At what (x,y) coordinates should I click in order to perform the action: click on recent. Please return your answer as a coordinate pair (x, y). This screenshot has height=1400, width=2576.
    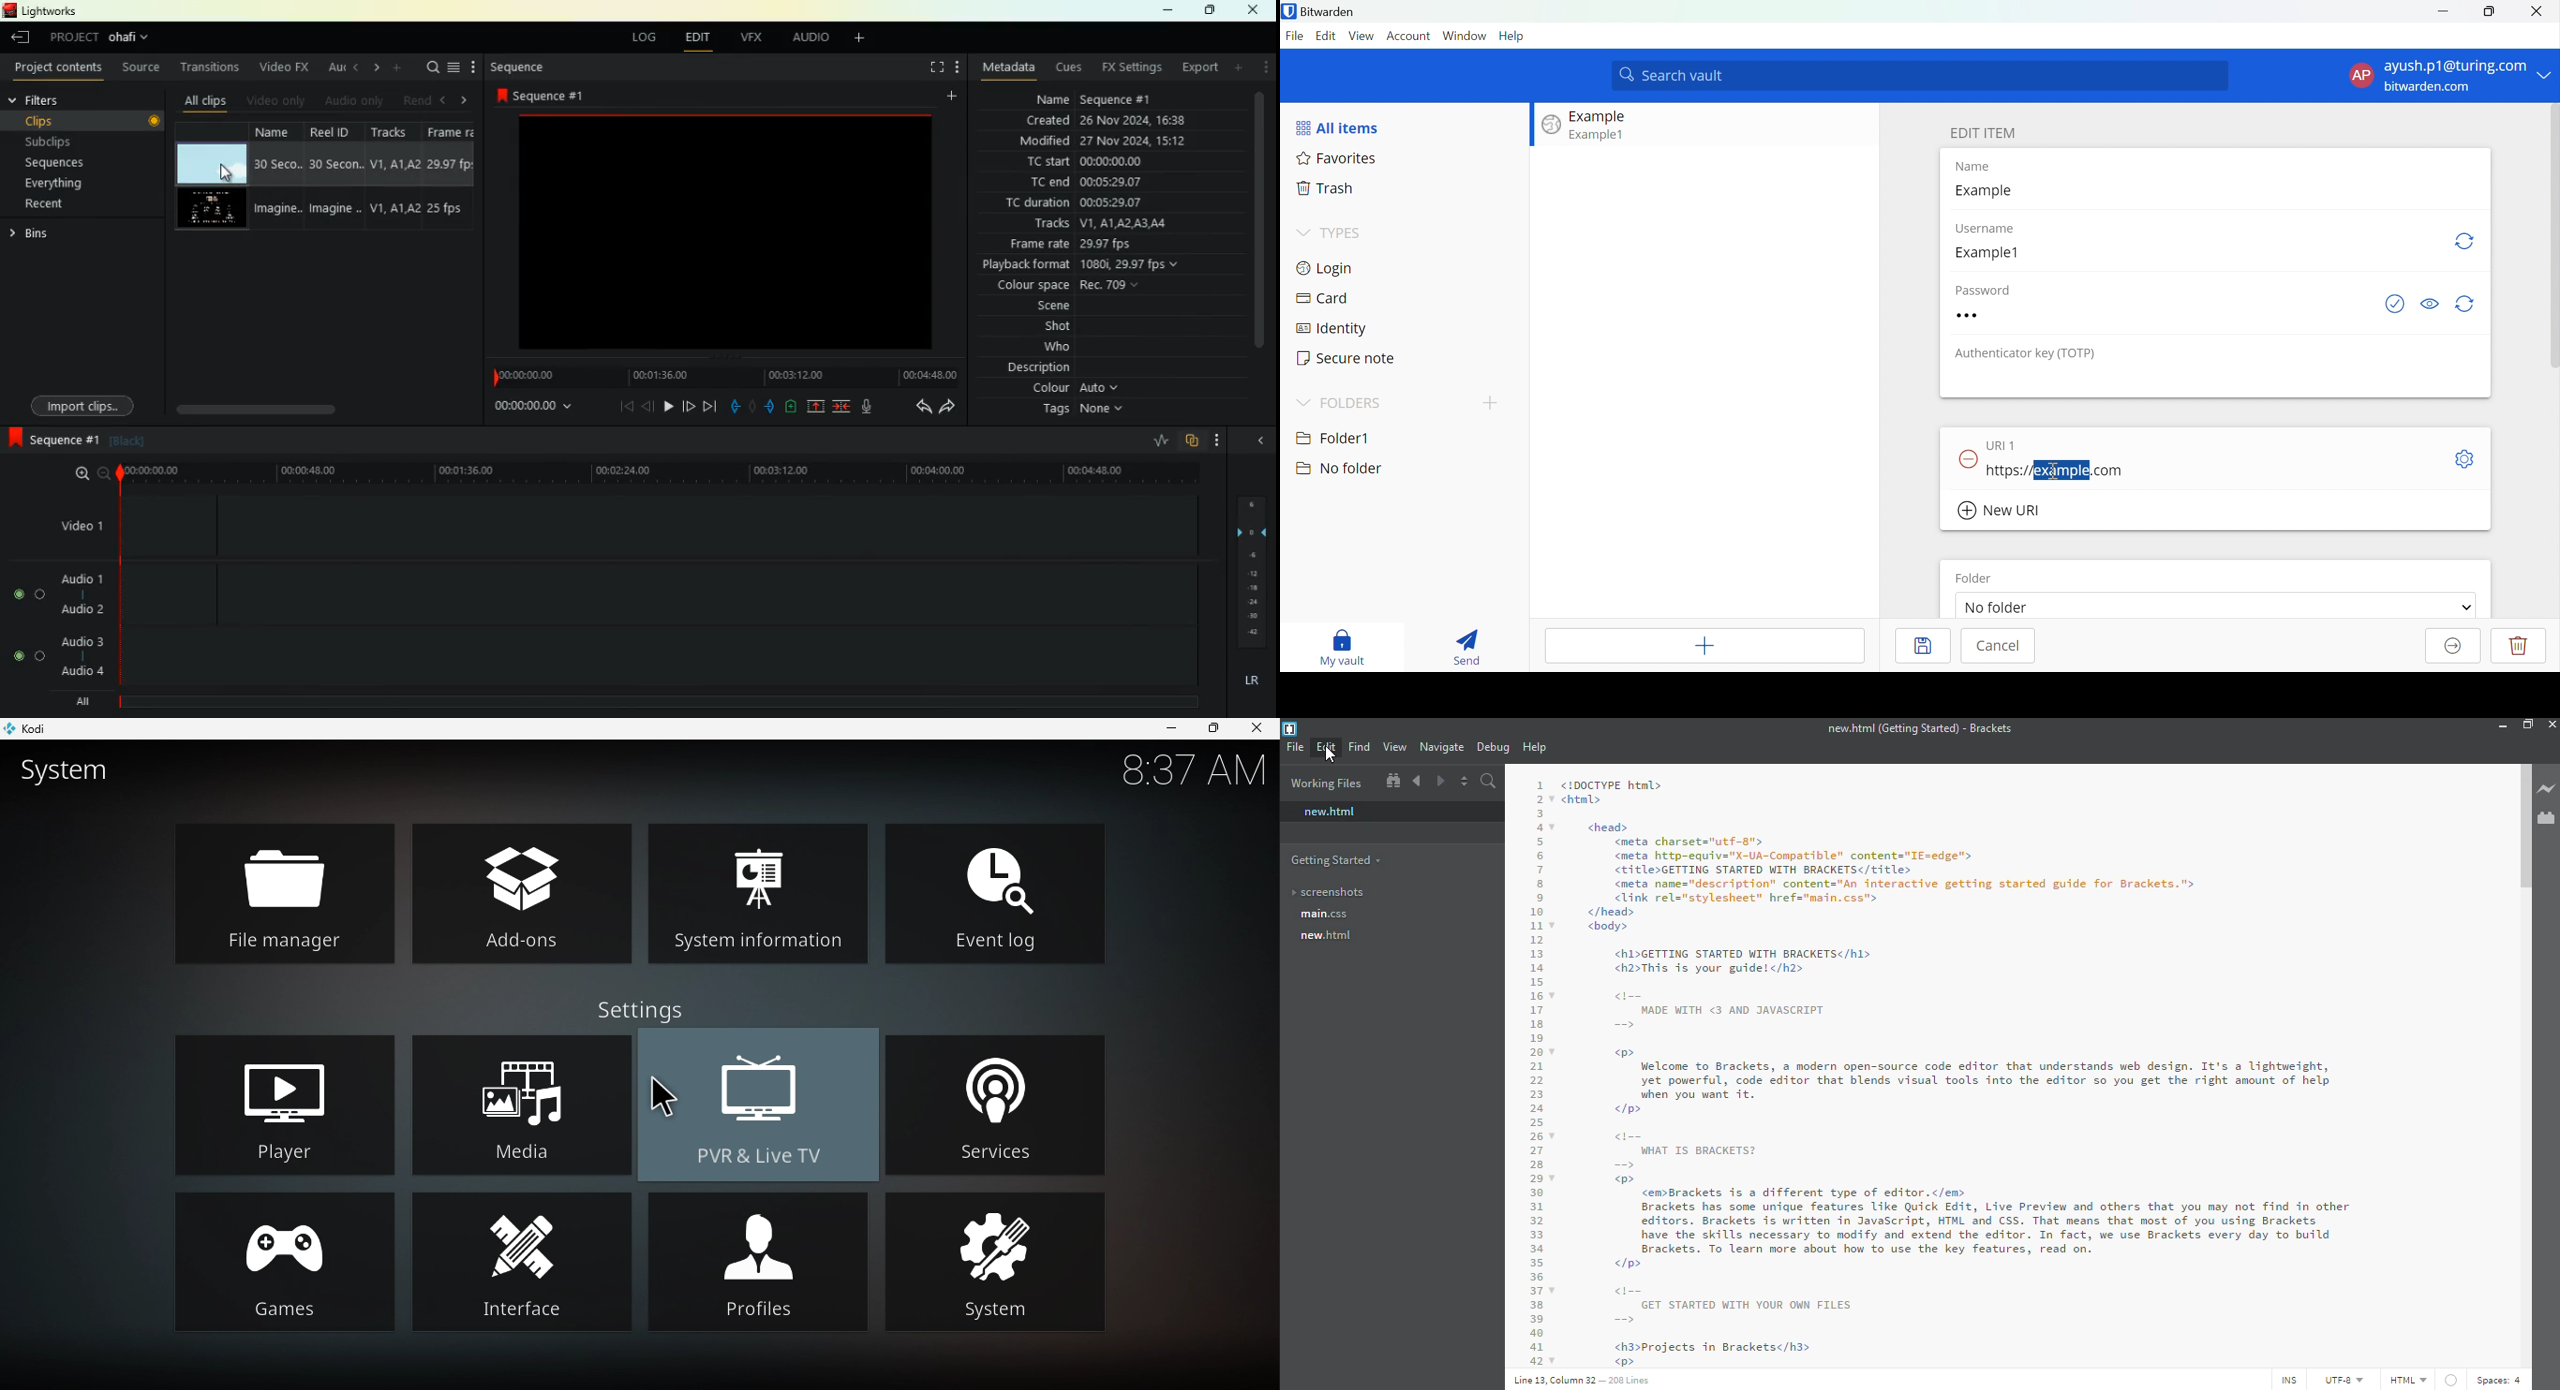
    Looking at the image, I should click on (47, 203).